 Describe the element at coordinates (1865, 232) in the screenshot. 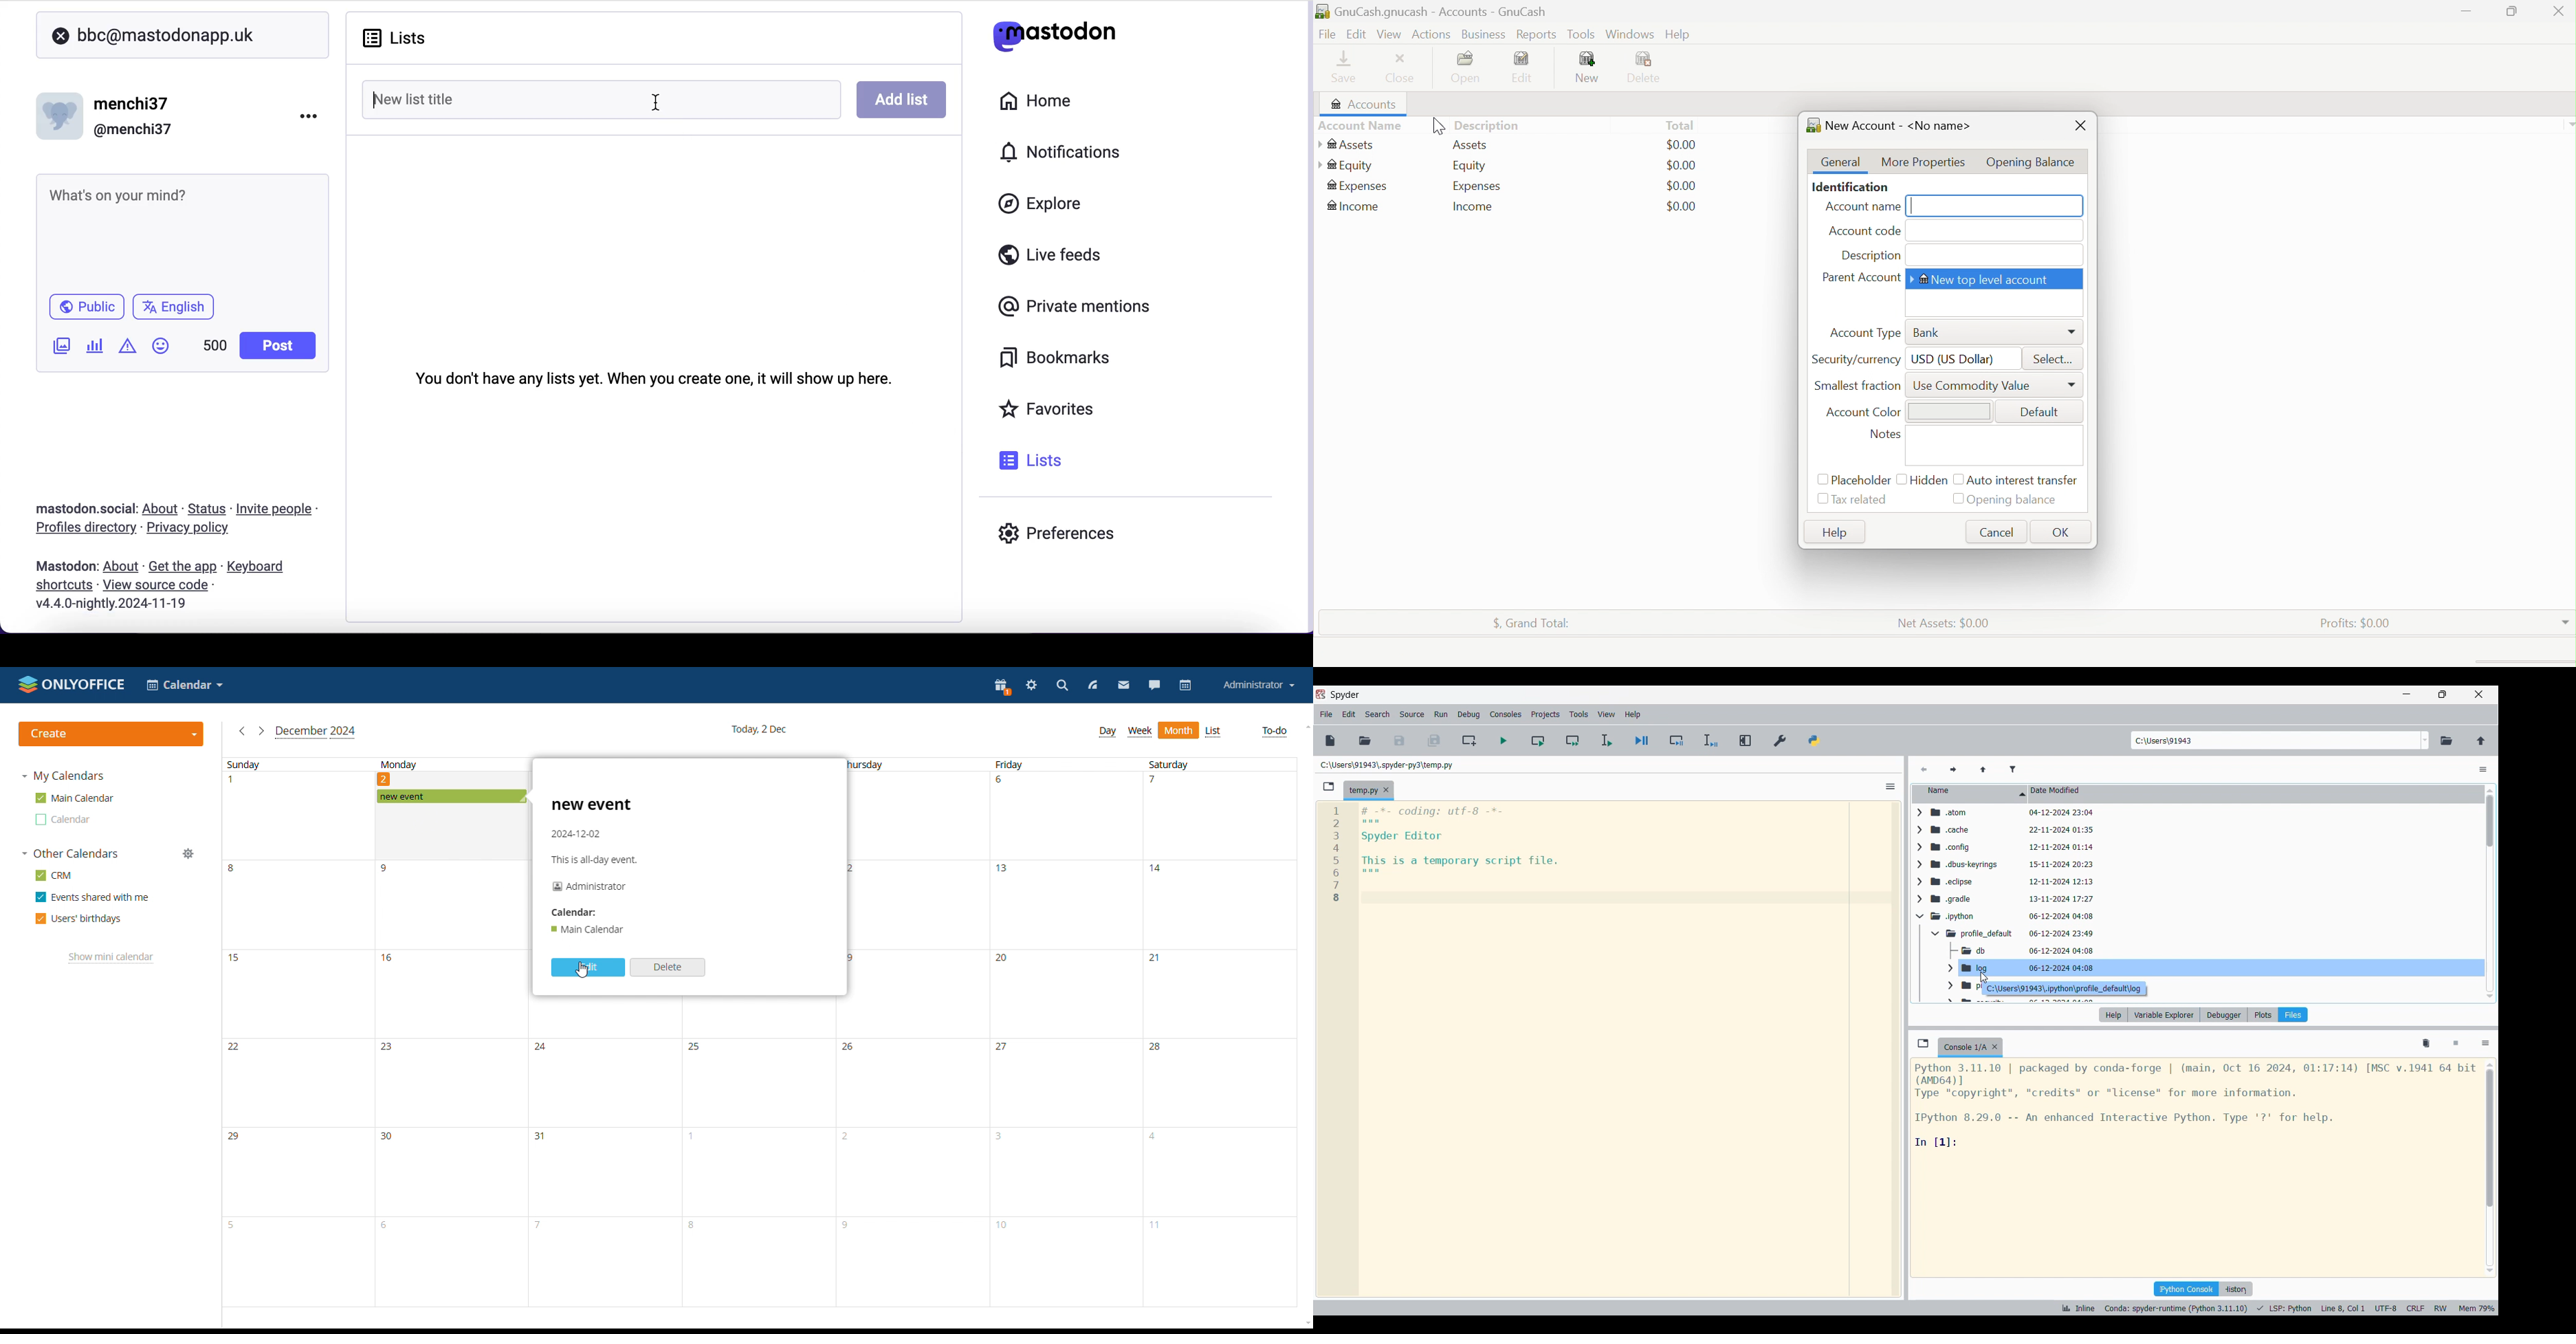

I see `Account code` at that location.